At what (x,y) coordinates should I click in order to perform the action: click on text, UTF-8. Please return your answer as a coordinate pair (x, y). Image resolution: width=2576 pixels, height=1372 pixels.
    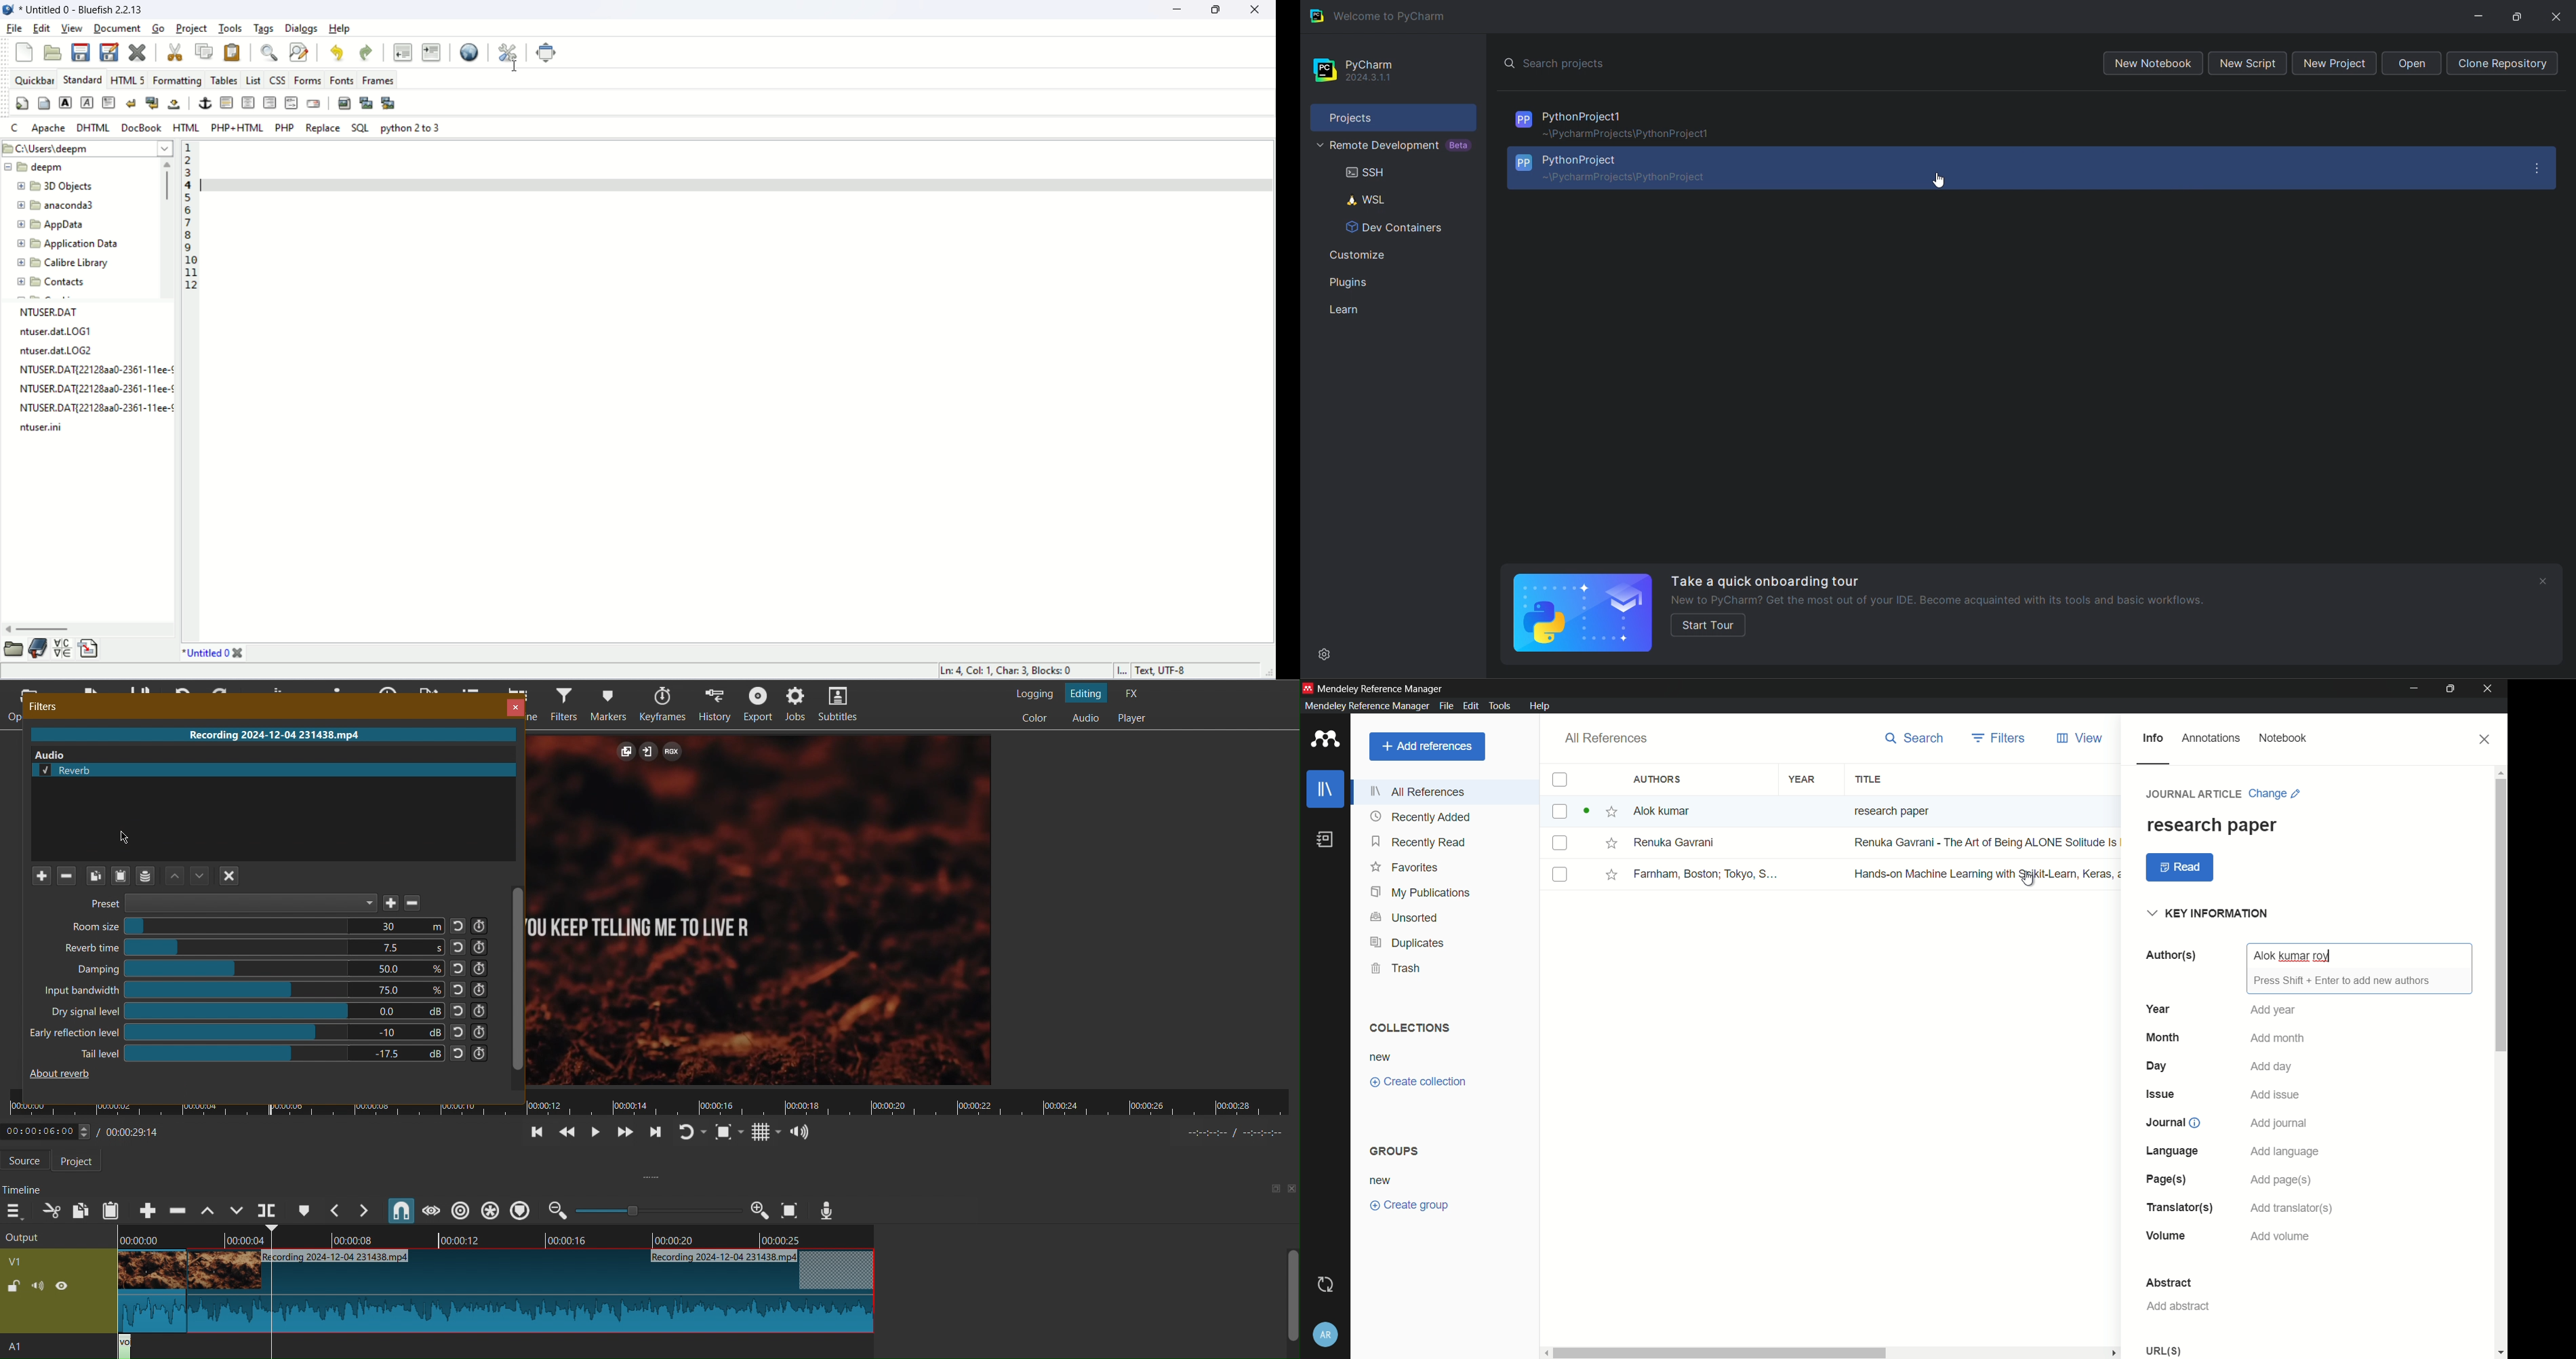
    Looking at the image, I should click on (1164, 672).